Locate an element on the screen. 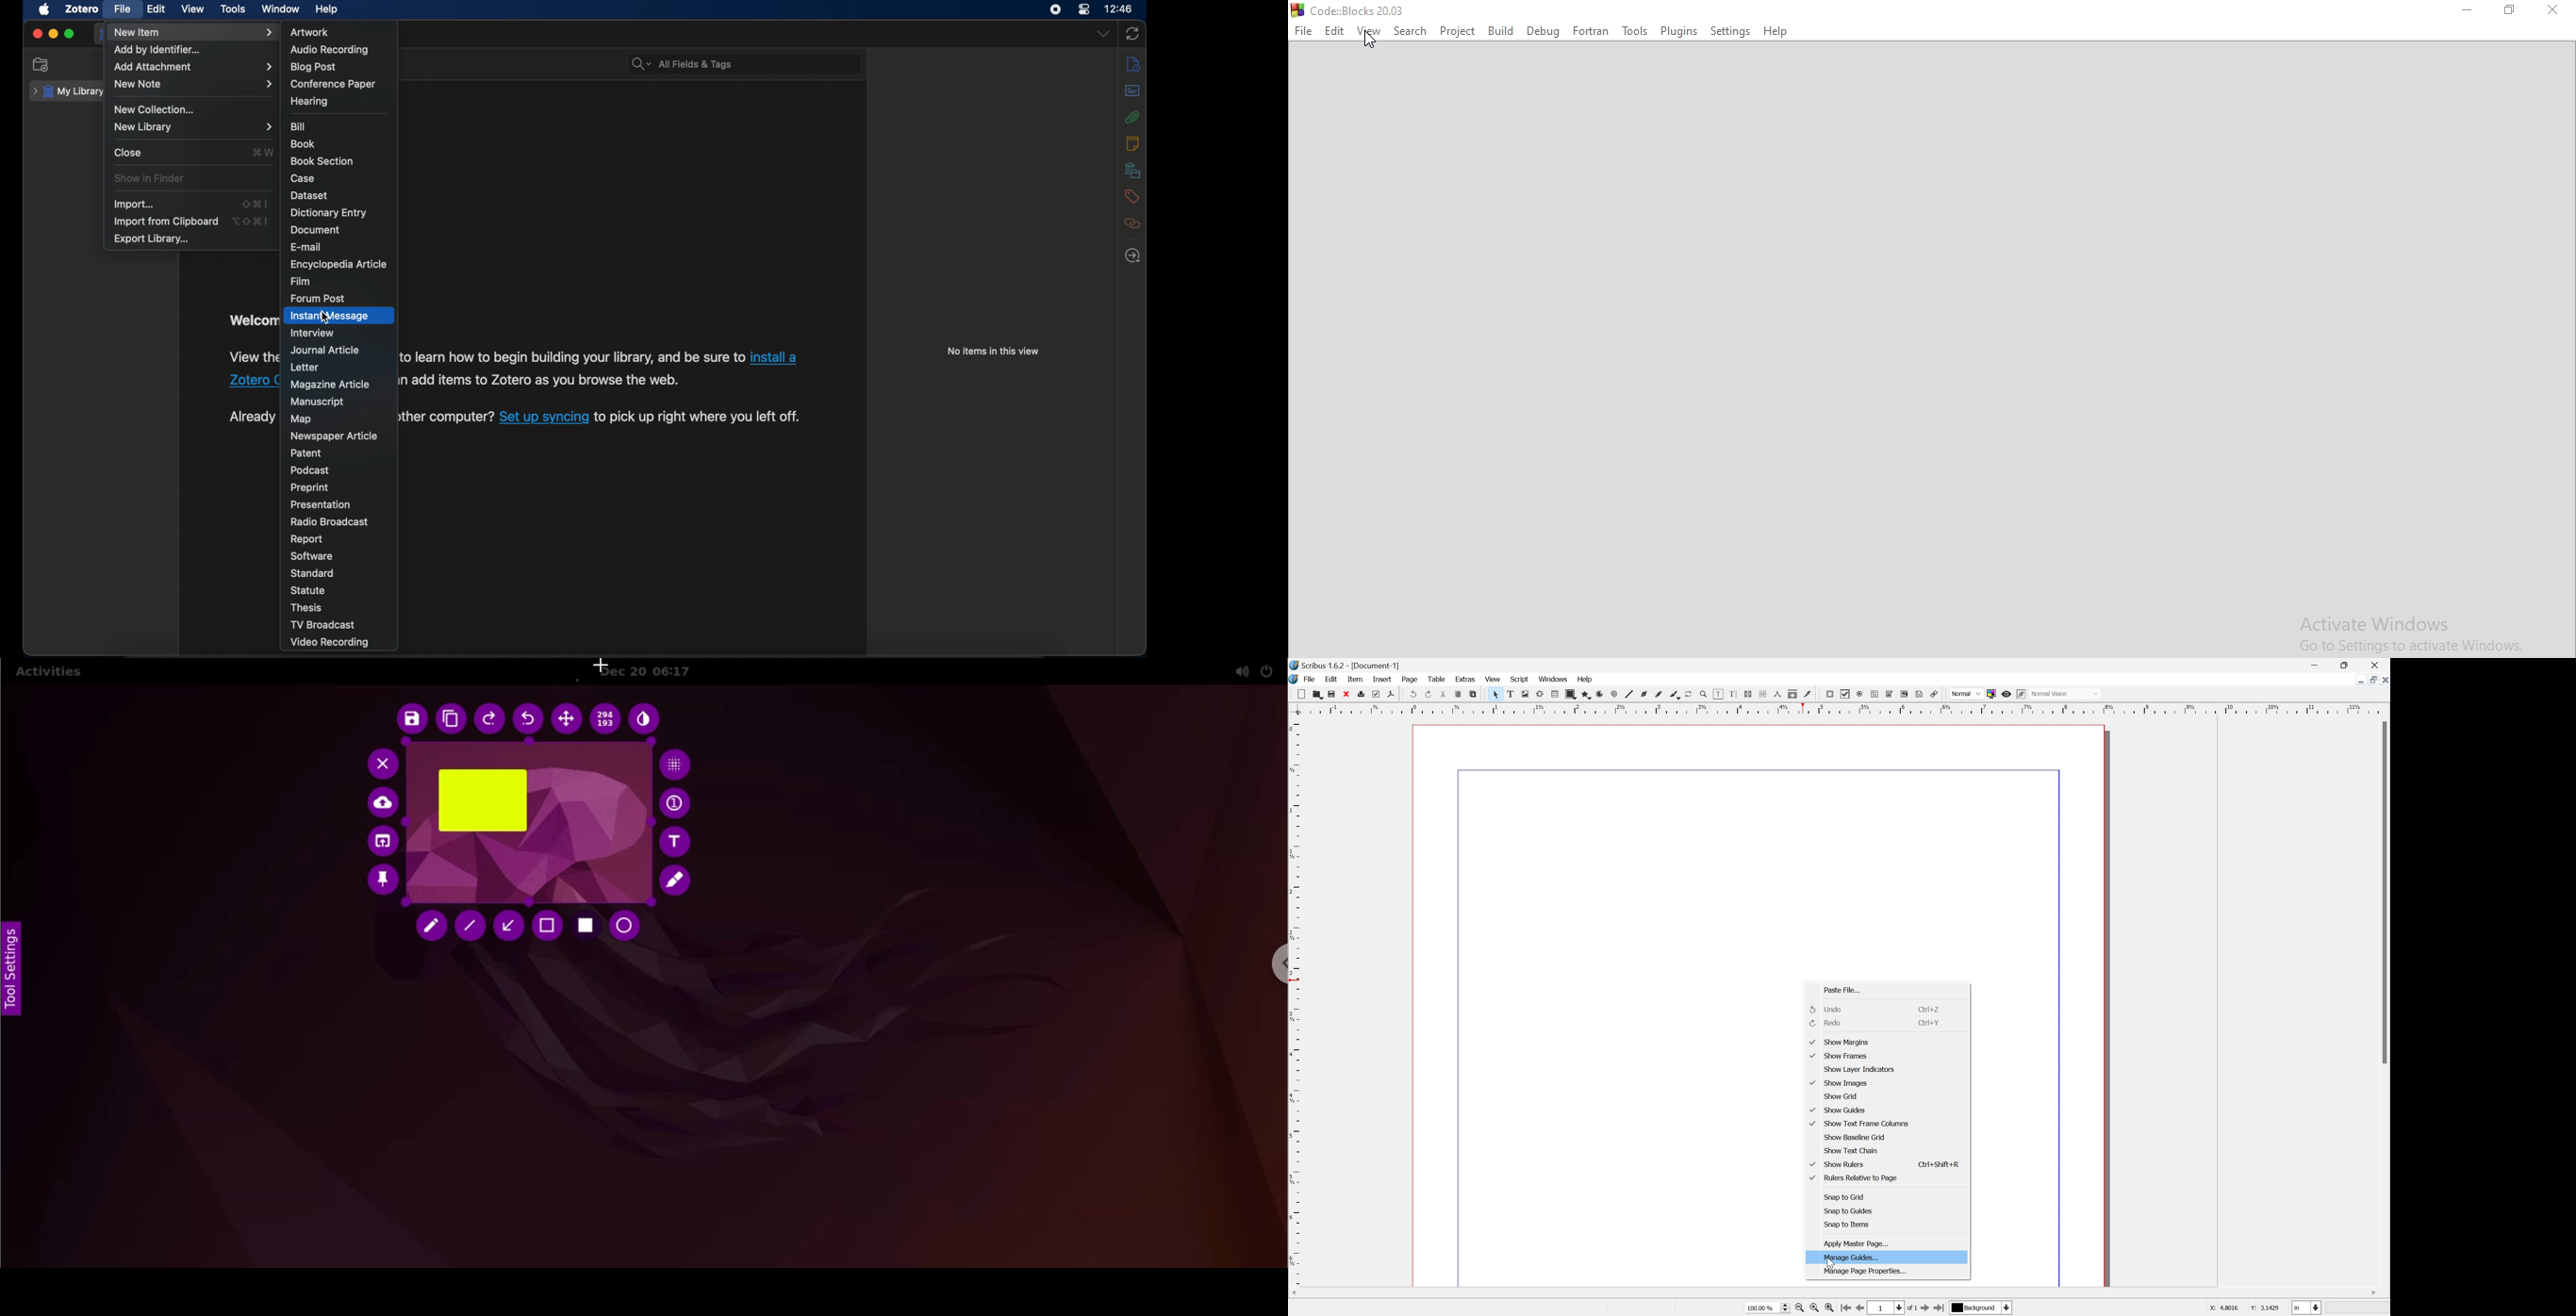  scroll bar is located at coordinates (1837, 1294).